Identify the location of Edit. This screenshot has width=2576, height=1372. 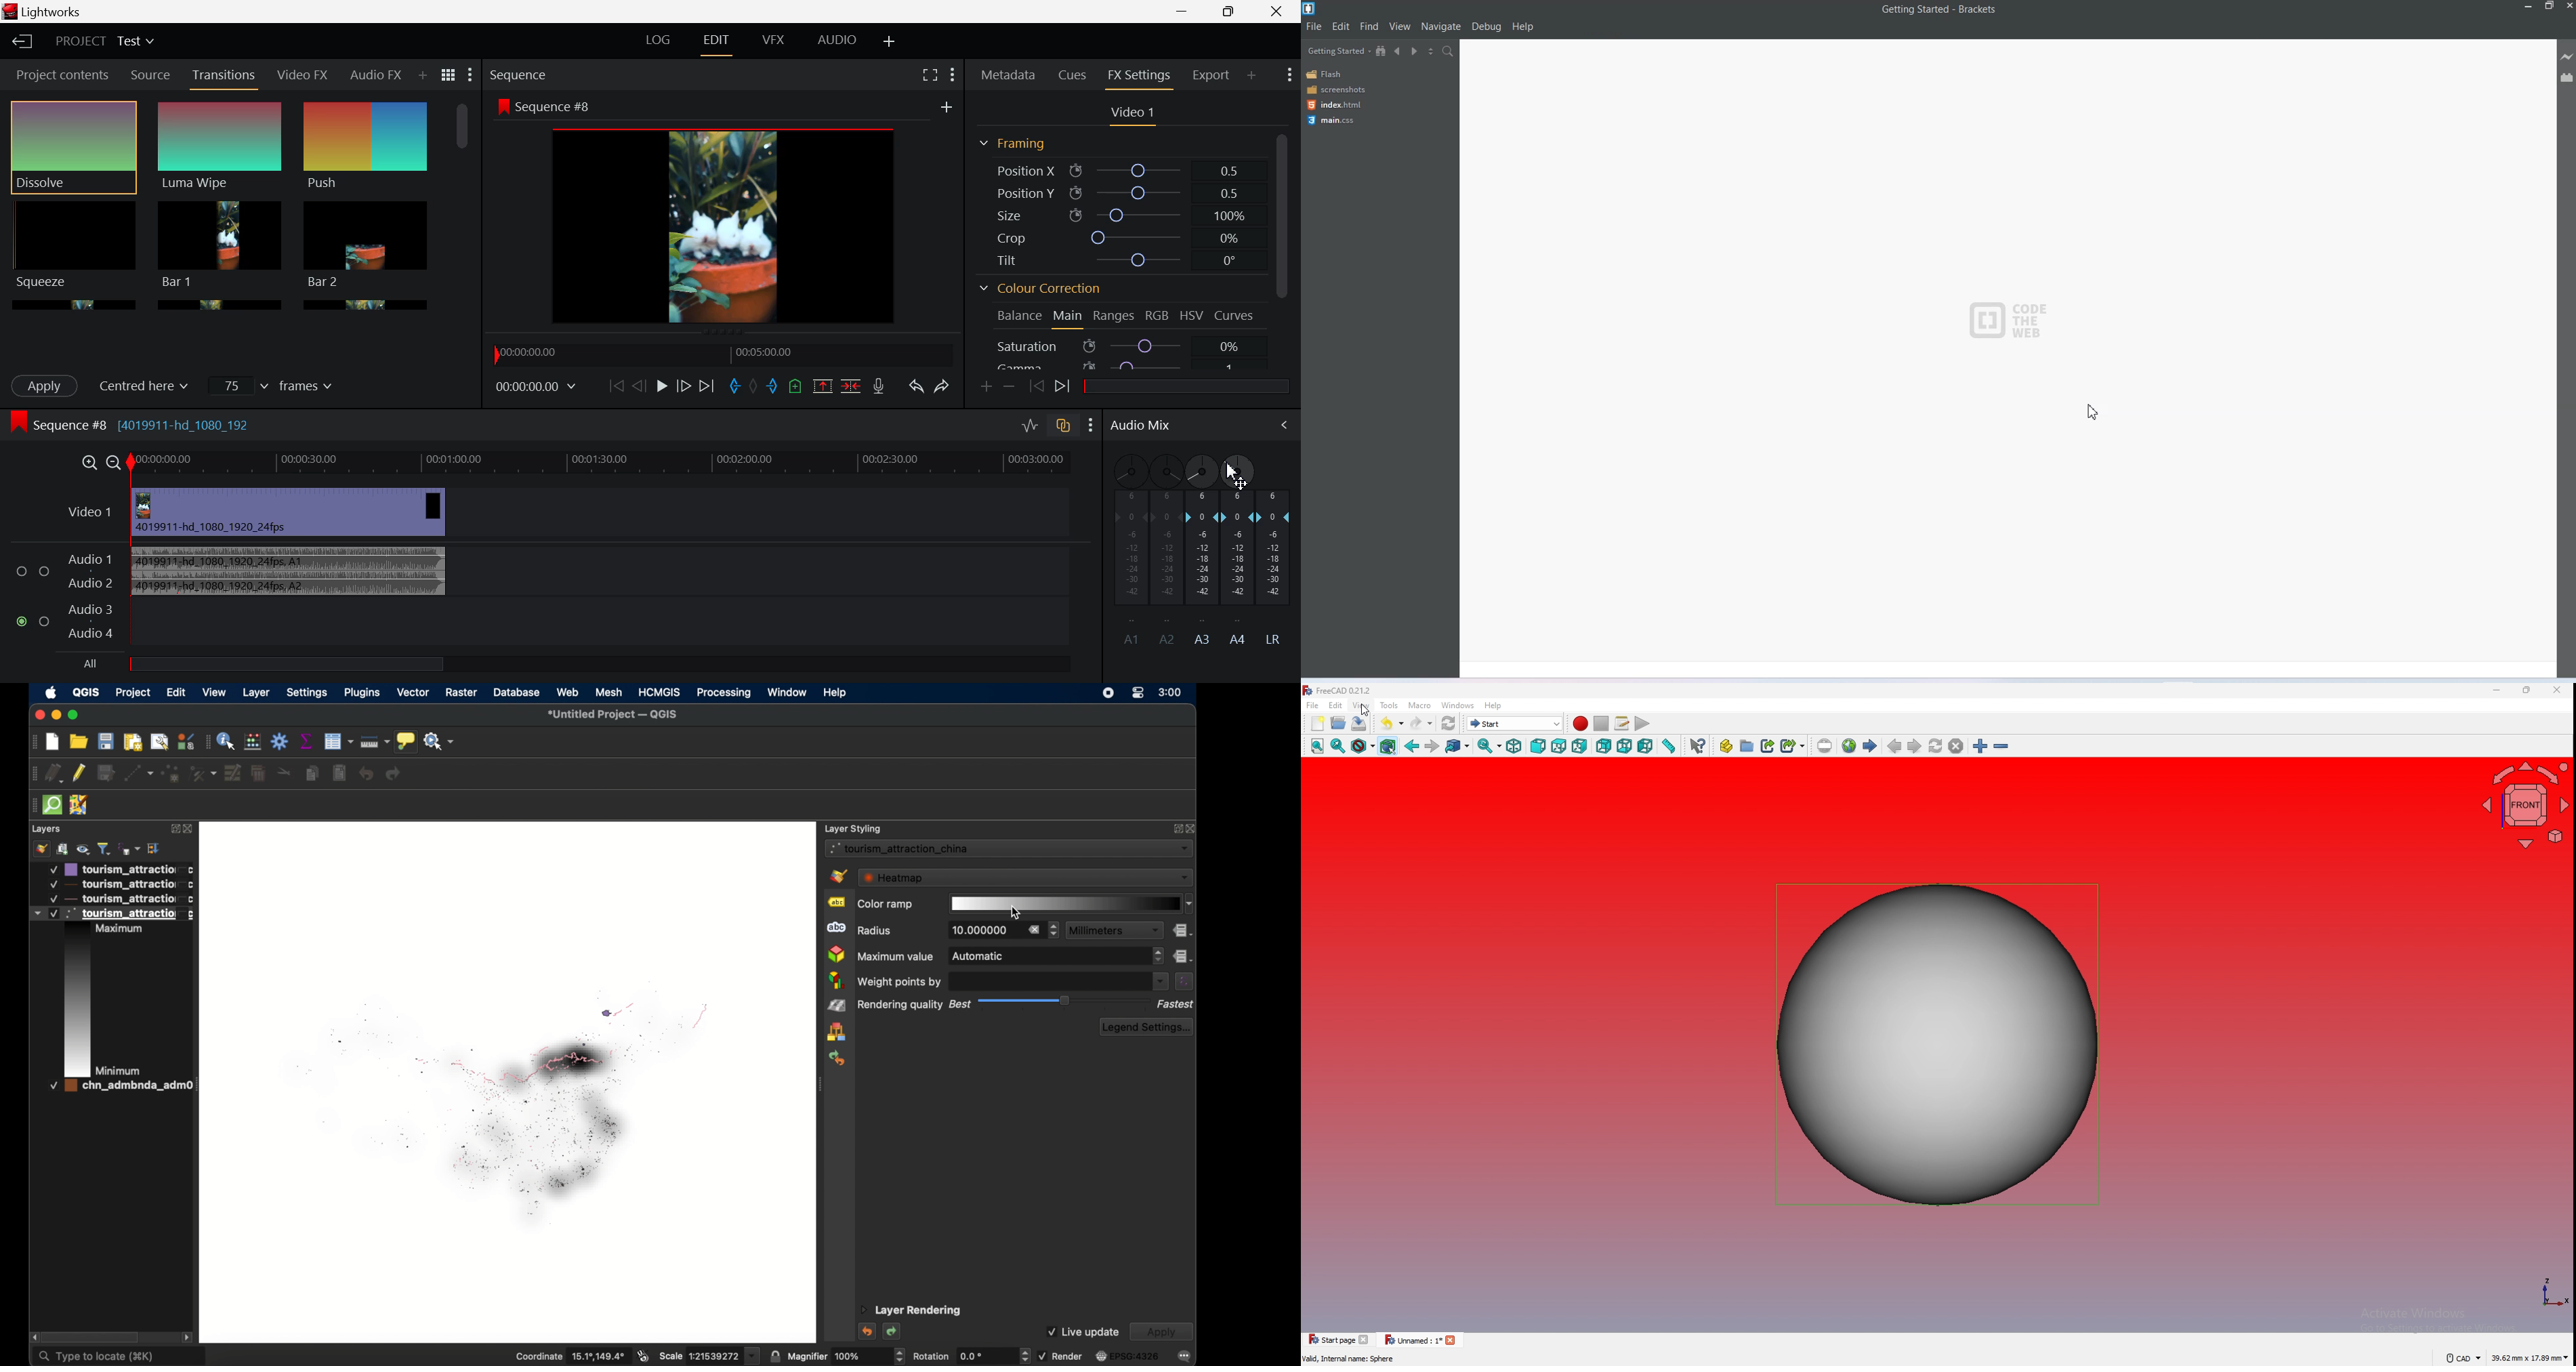
(1341, 27).